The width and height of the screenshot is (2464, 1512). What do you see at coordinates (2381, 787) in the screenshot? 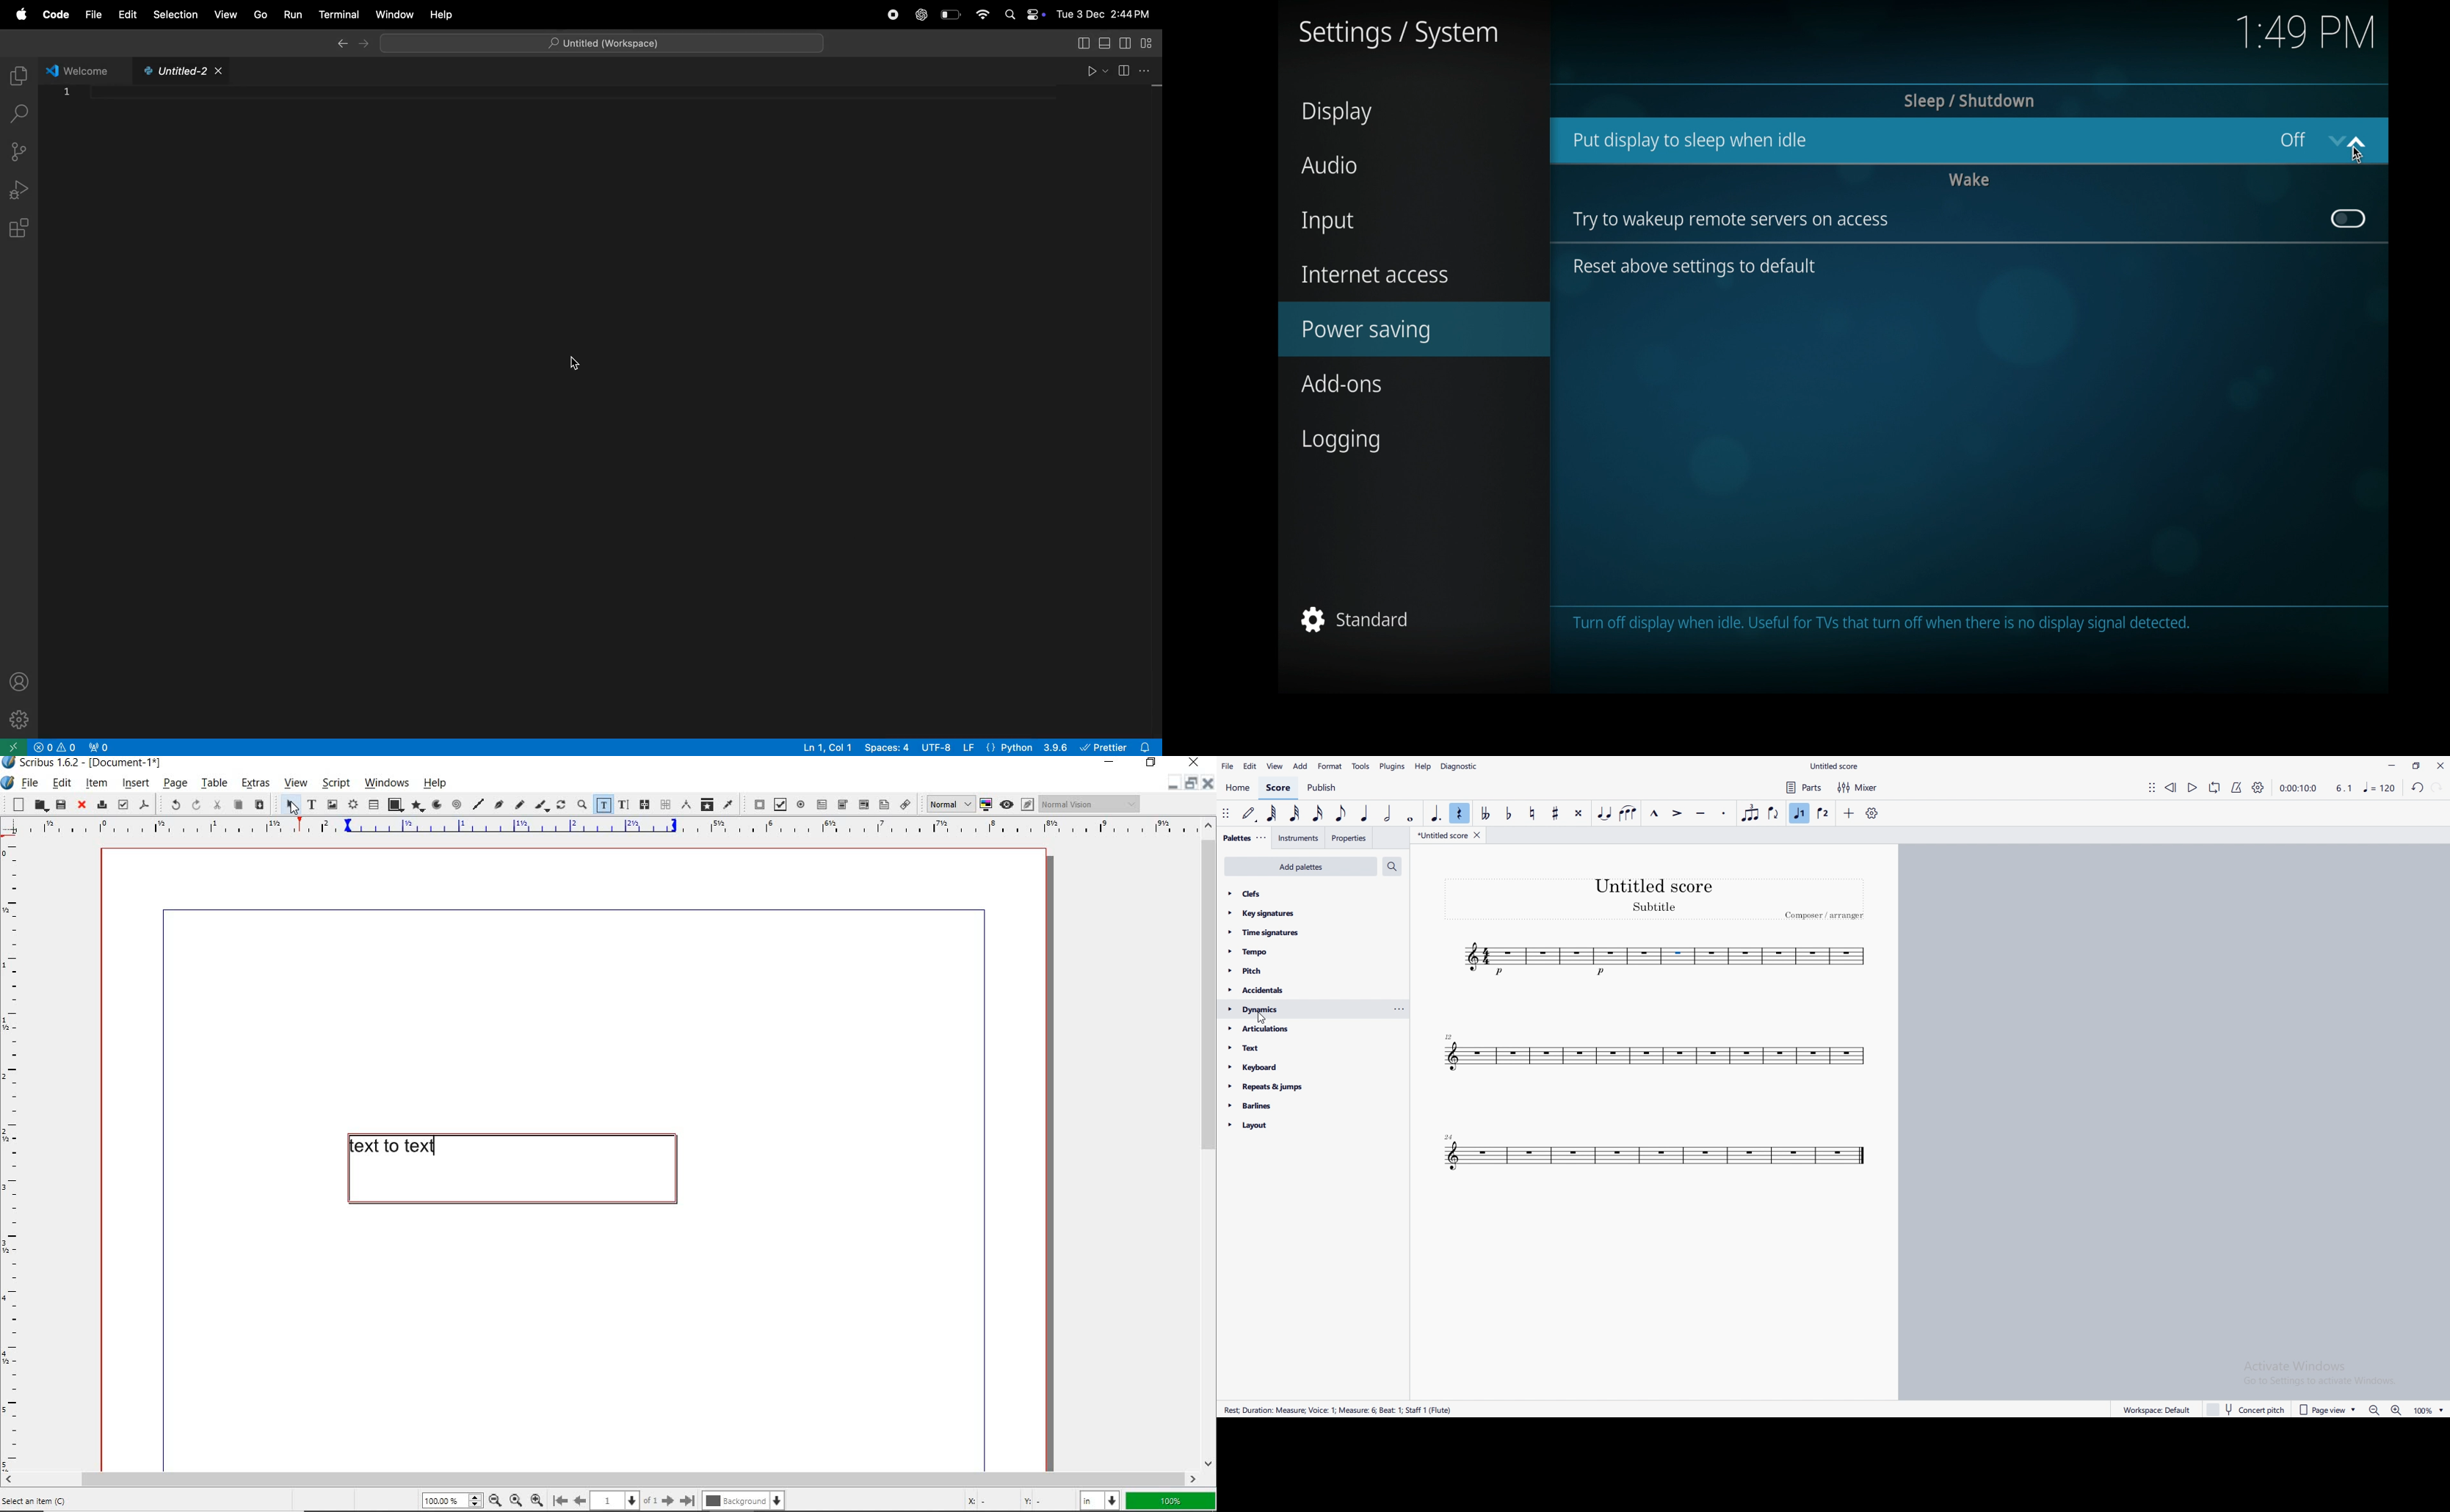
I see `music` at bounding box center [2381, 787].